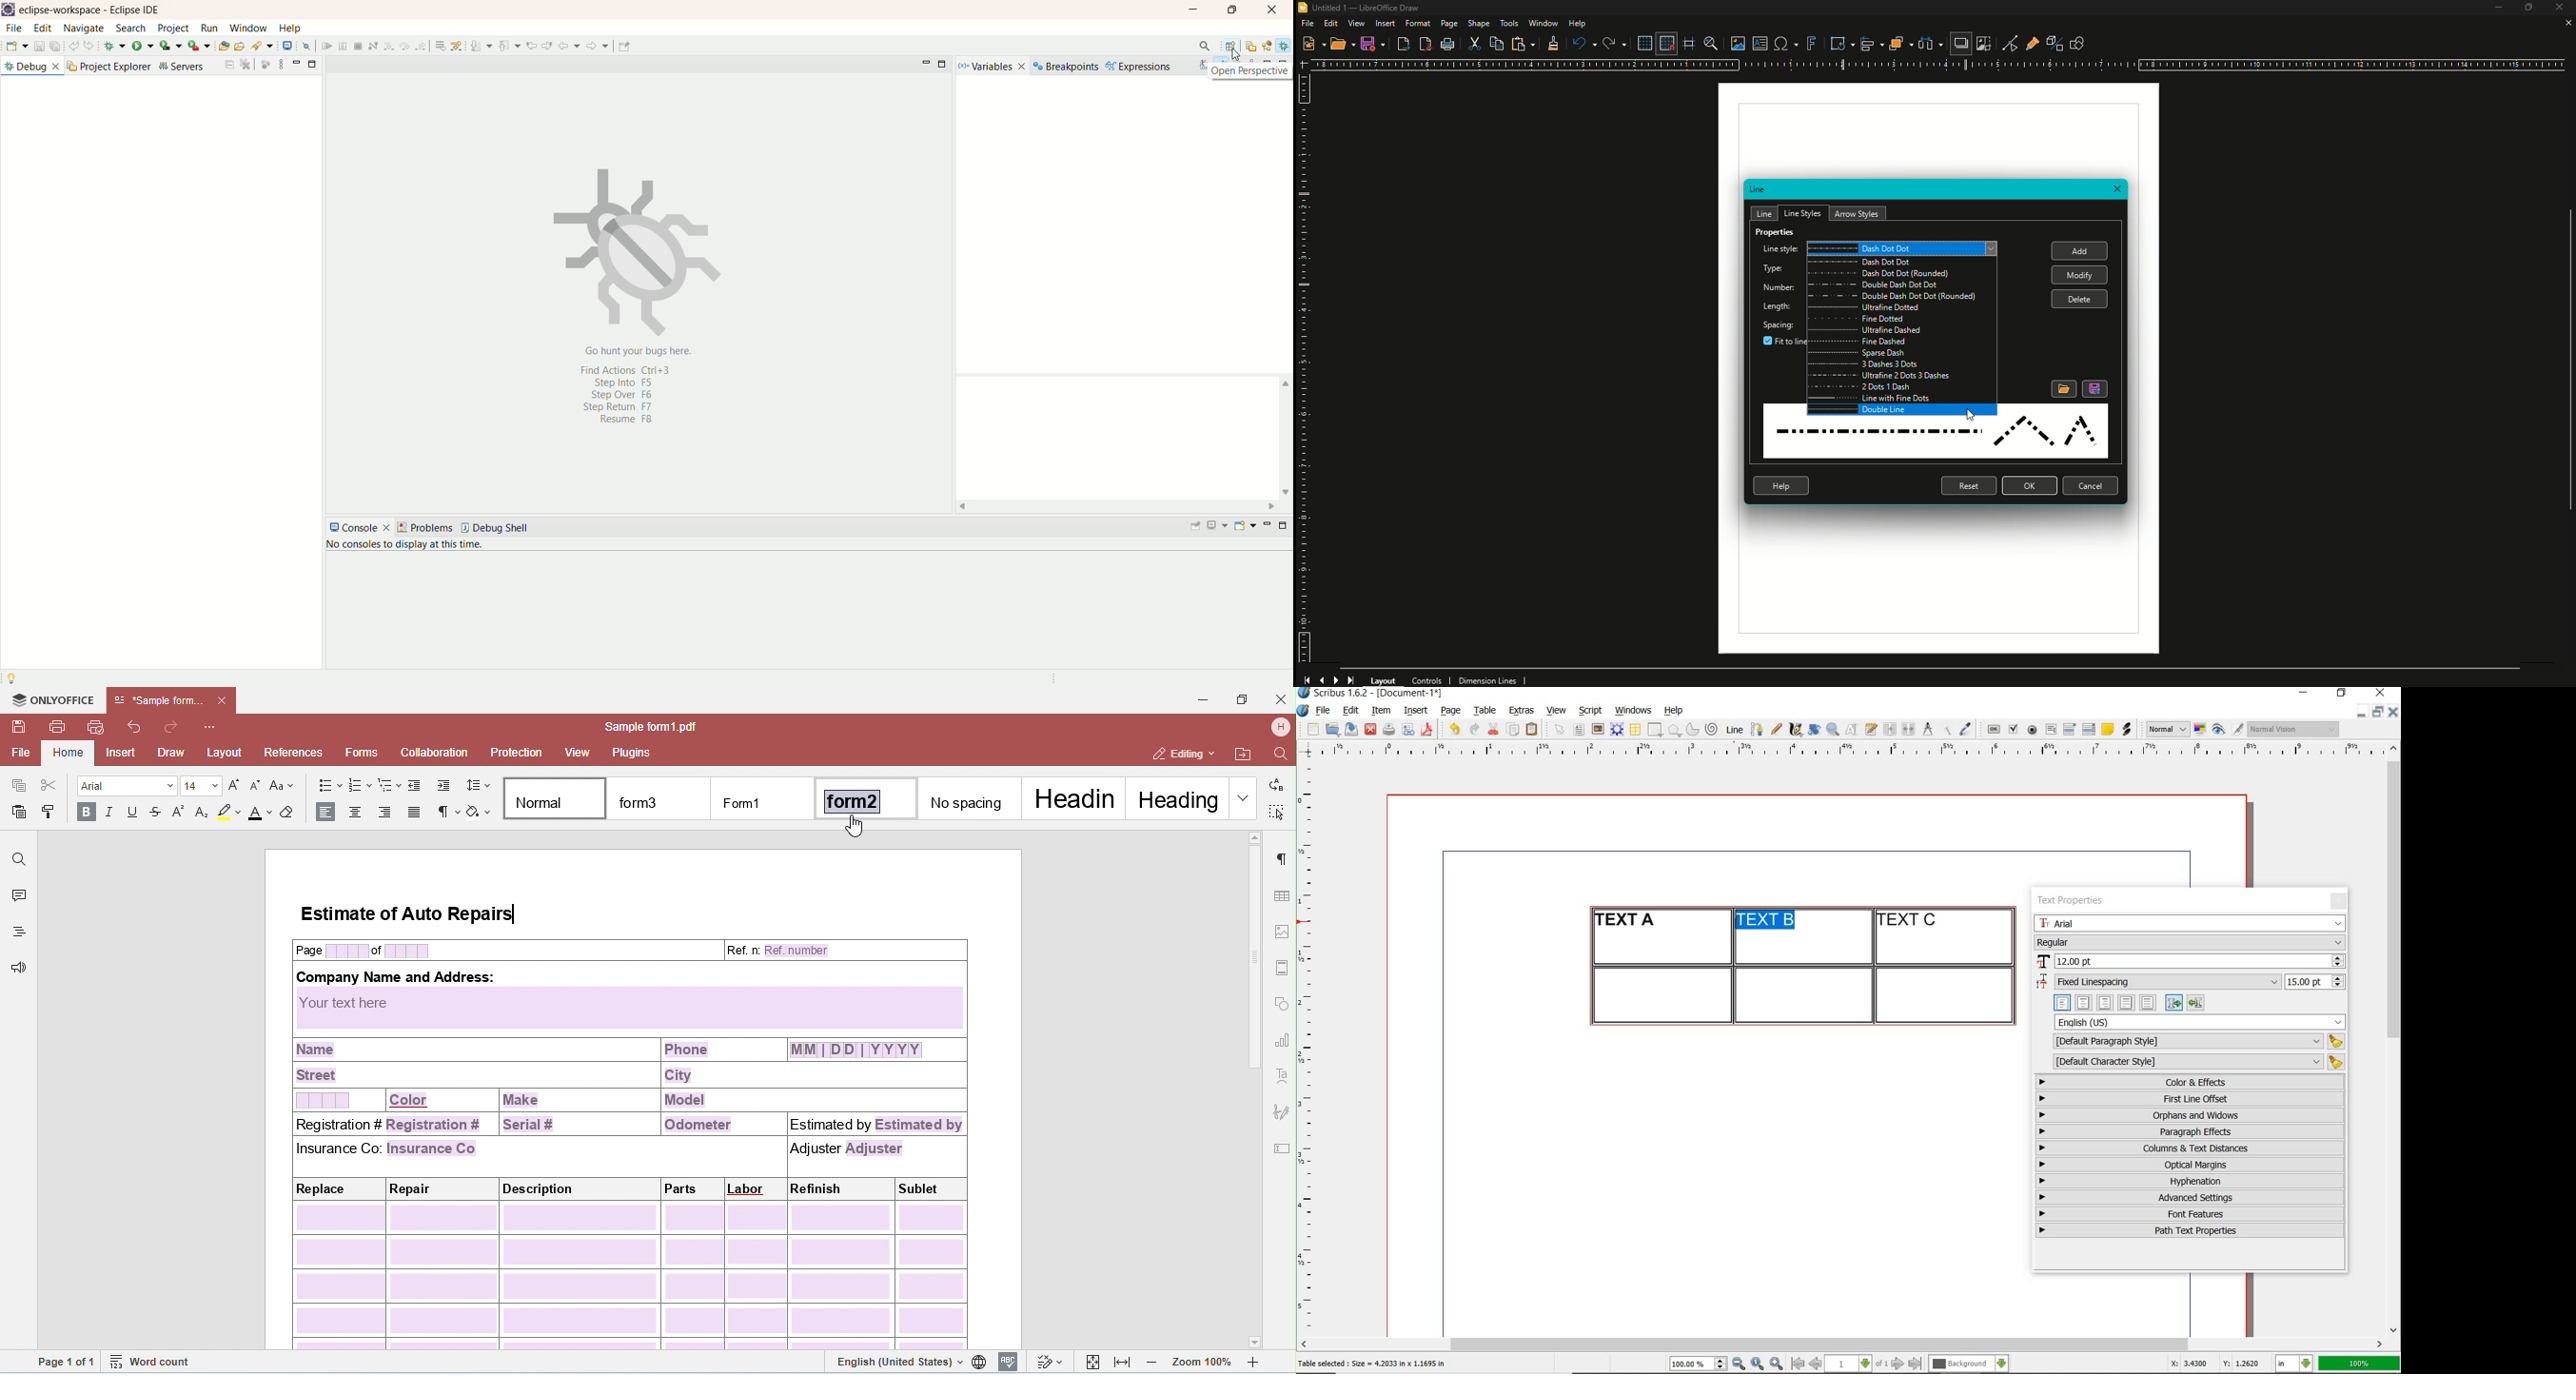 This screenshot has height=1400, width=2576. What do you see at coordinates (14, 28) in the screenshot?
I see `file` at bounding box center [14, 28].